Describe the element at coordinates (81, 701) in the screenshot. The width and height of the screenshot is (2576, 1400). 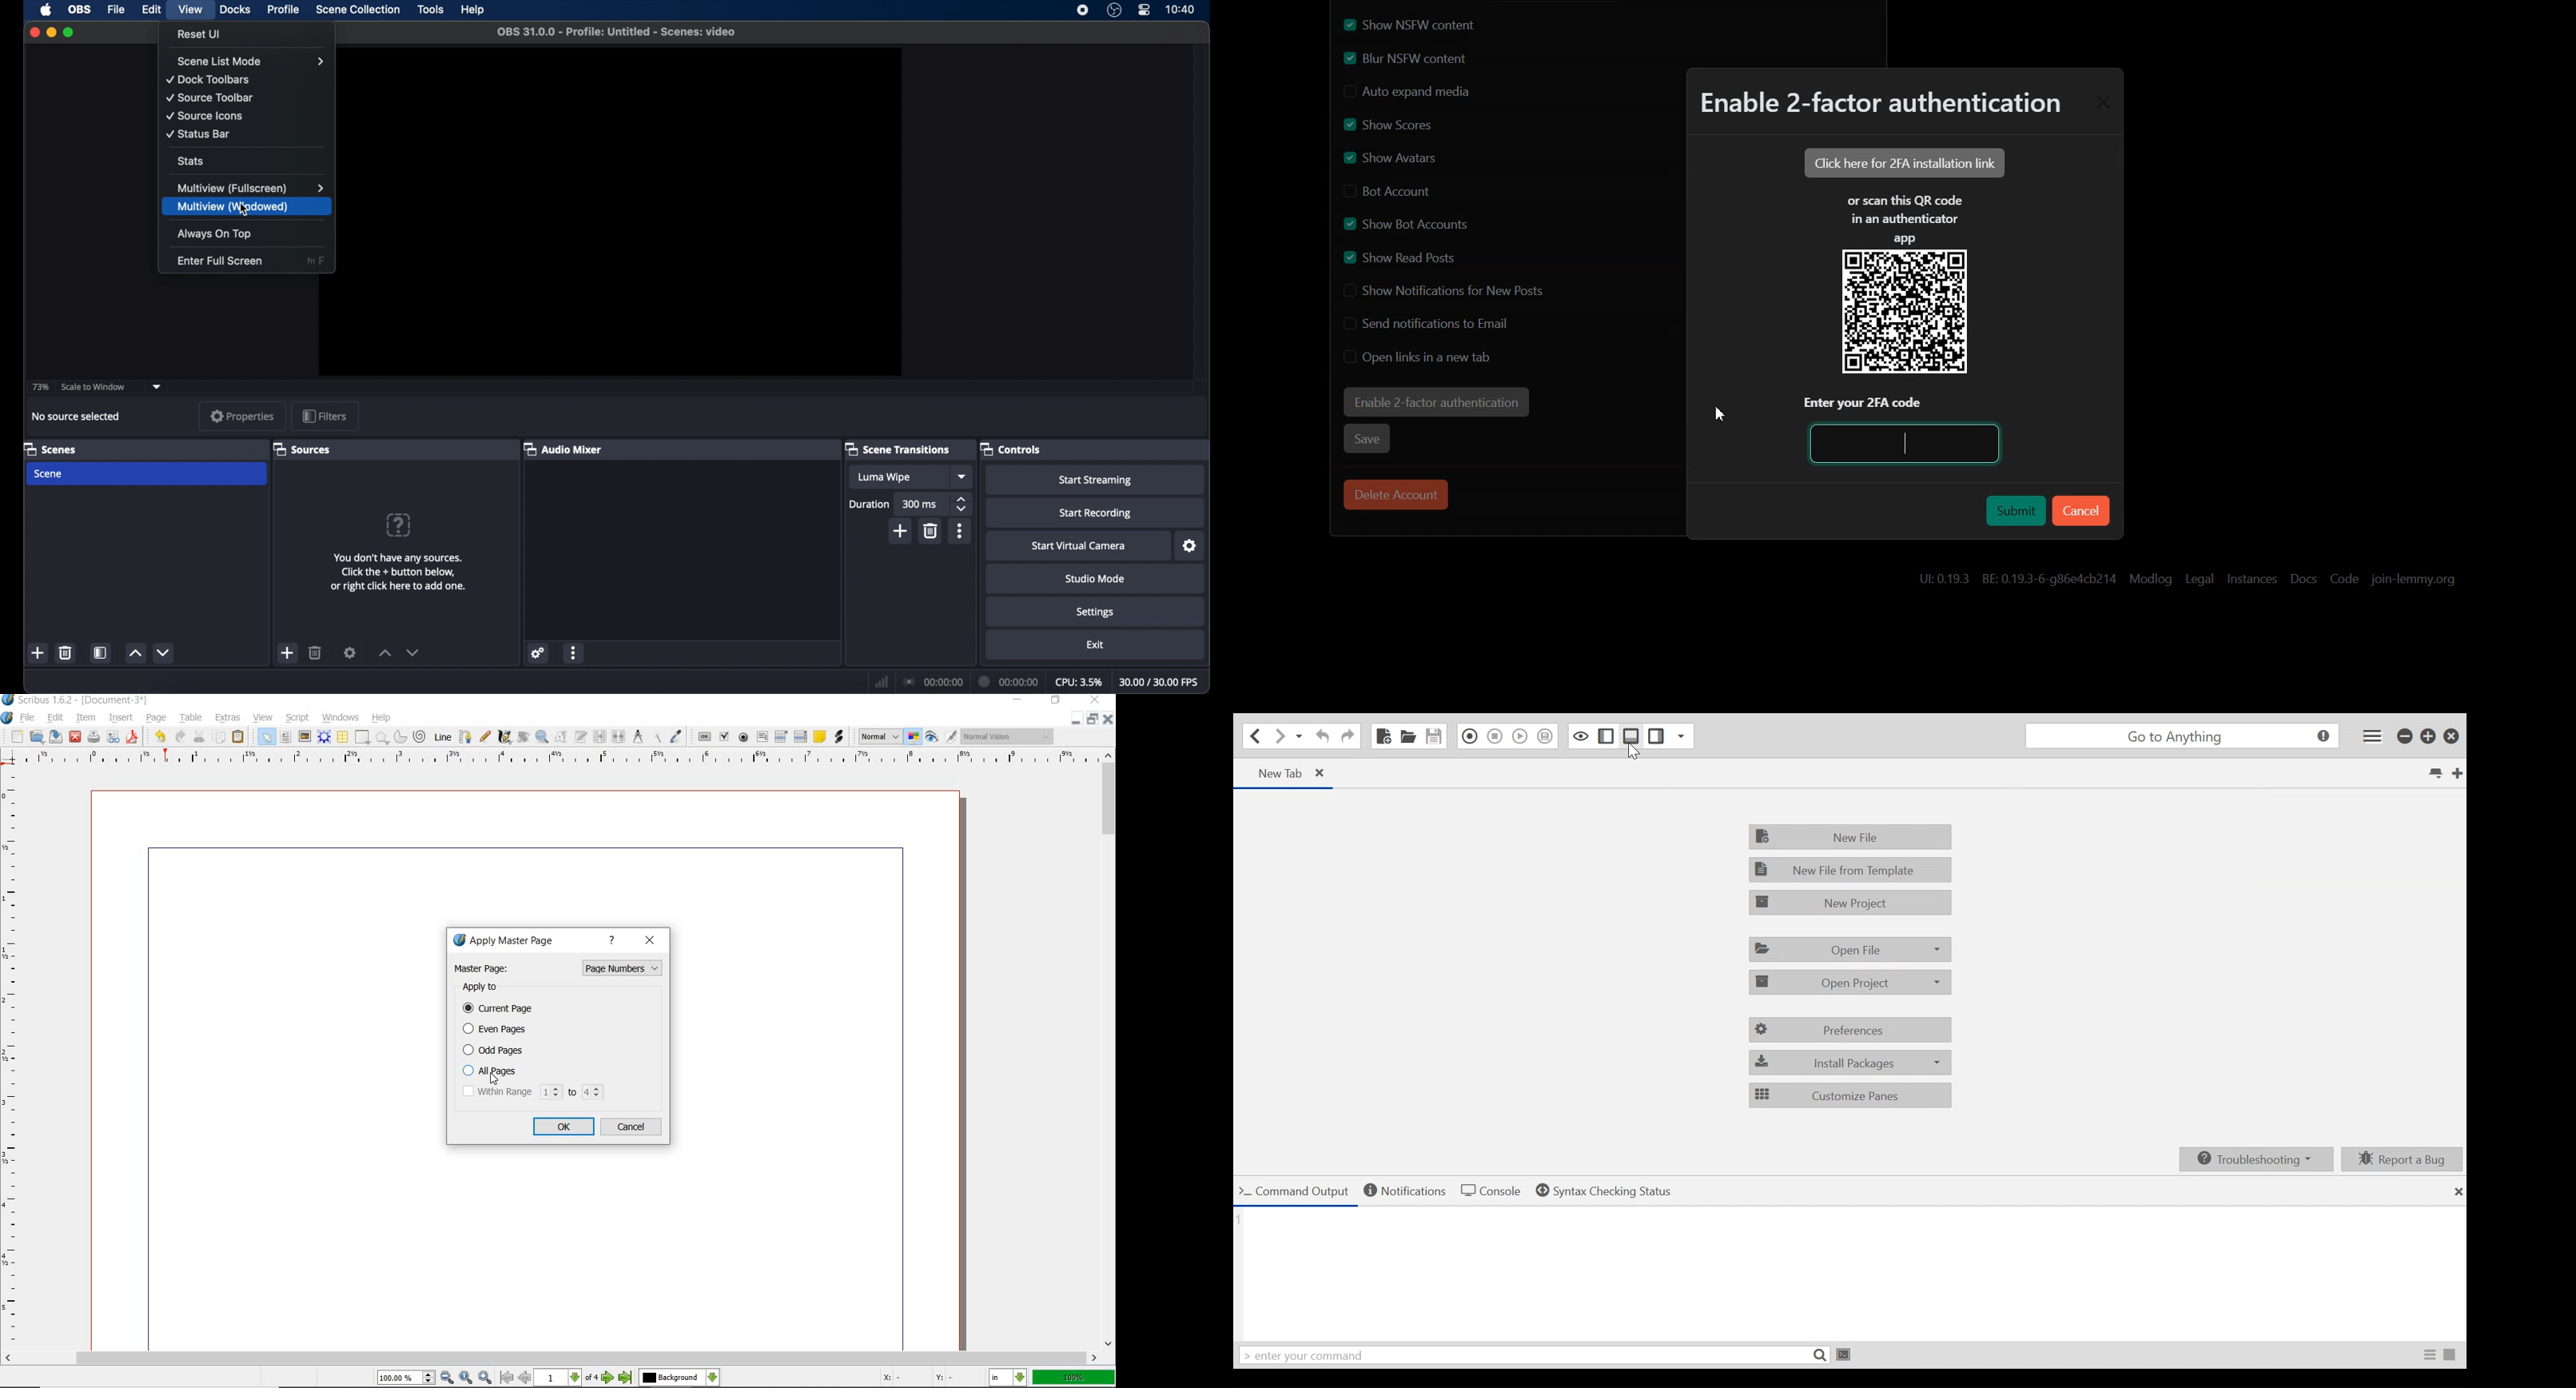
I see `Scribus 1.62 - [Document-3*]` at that location.